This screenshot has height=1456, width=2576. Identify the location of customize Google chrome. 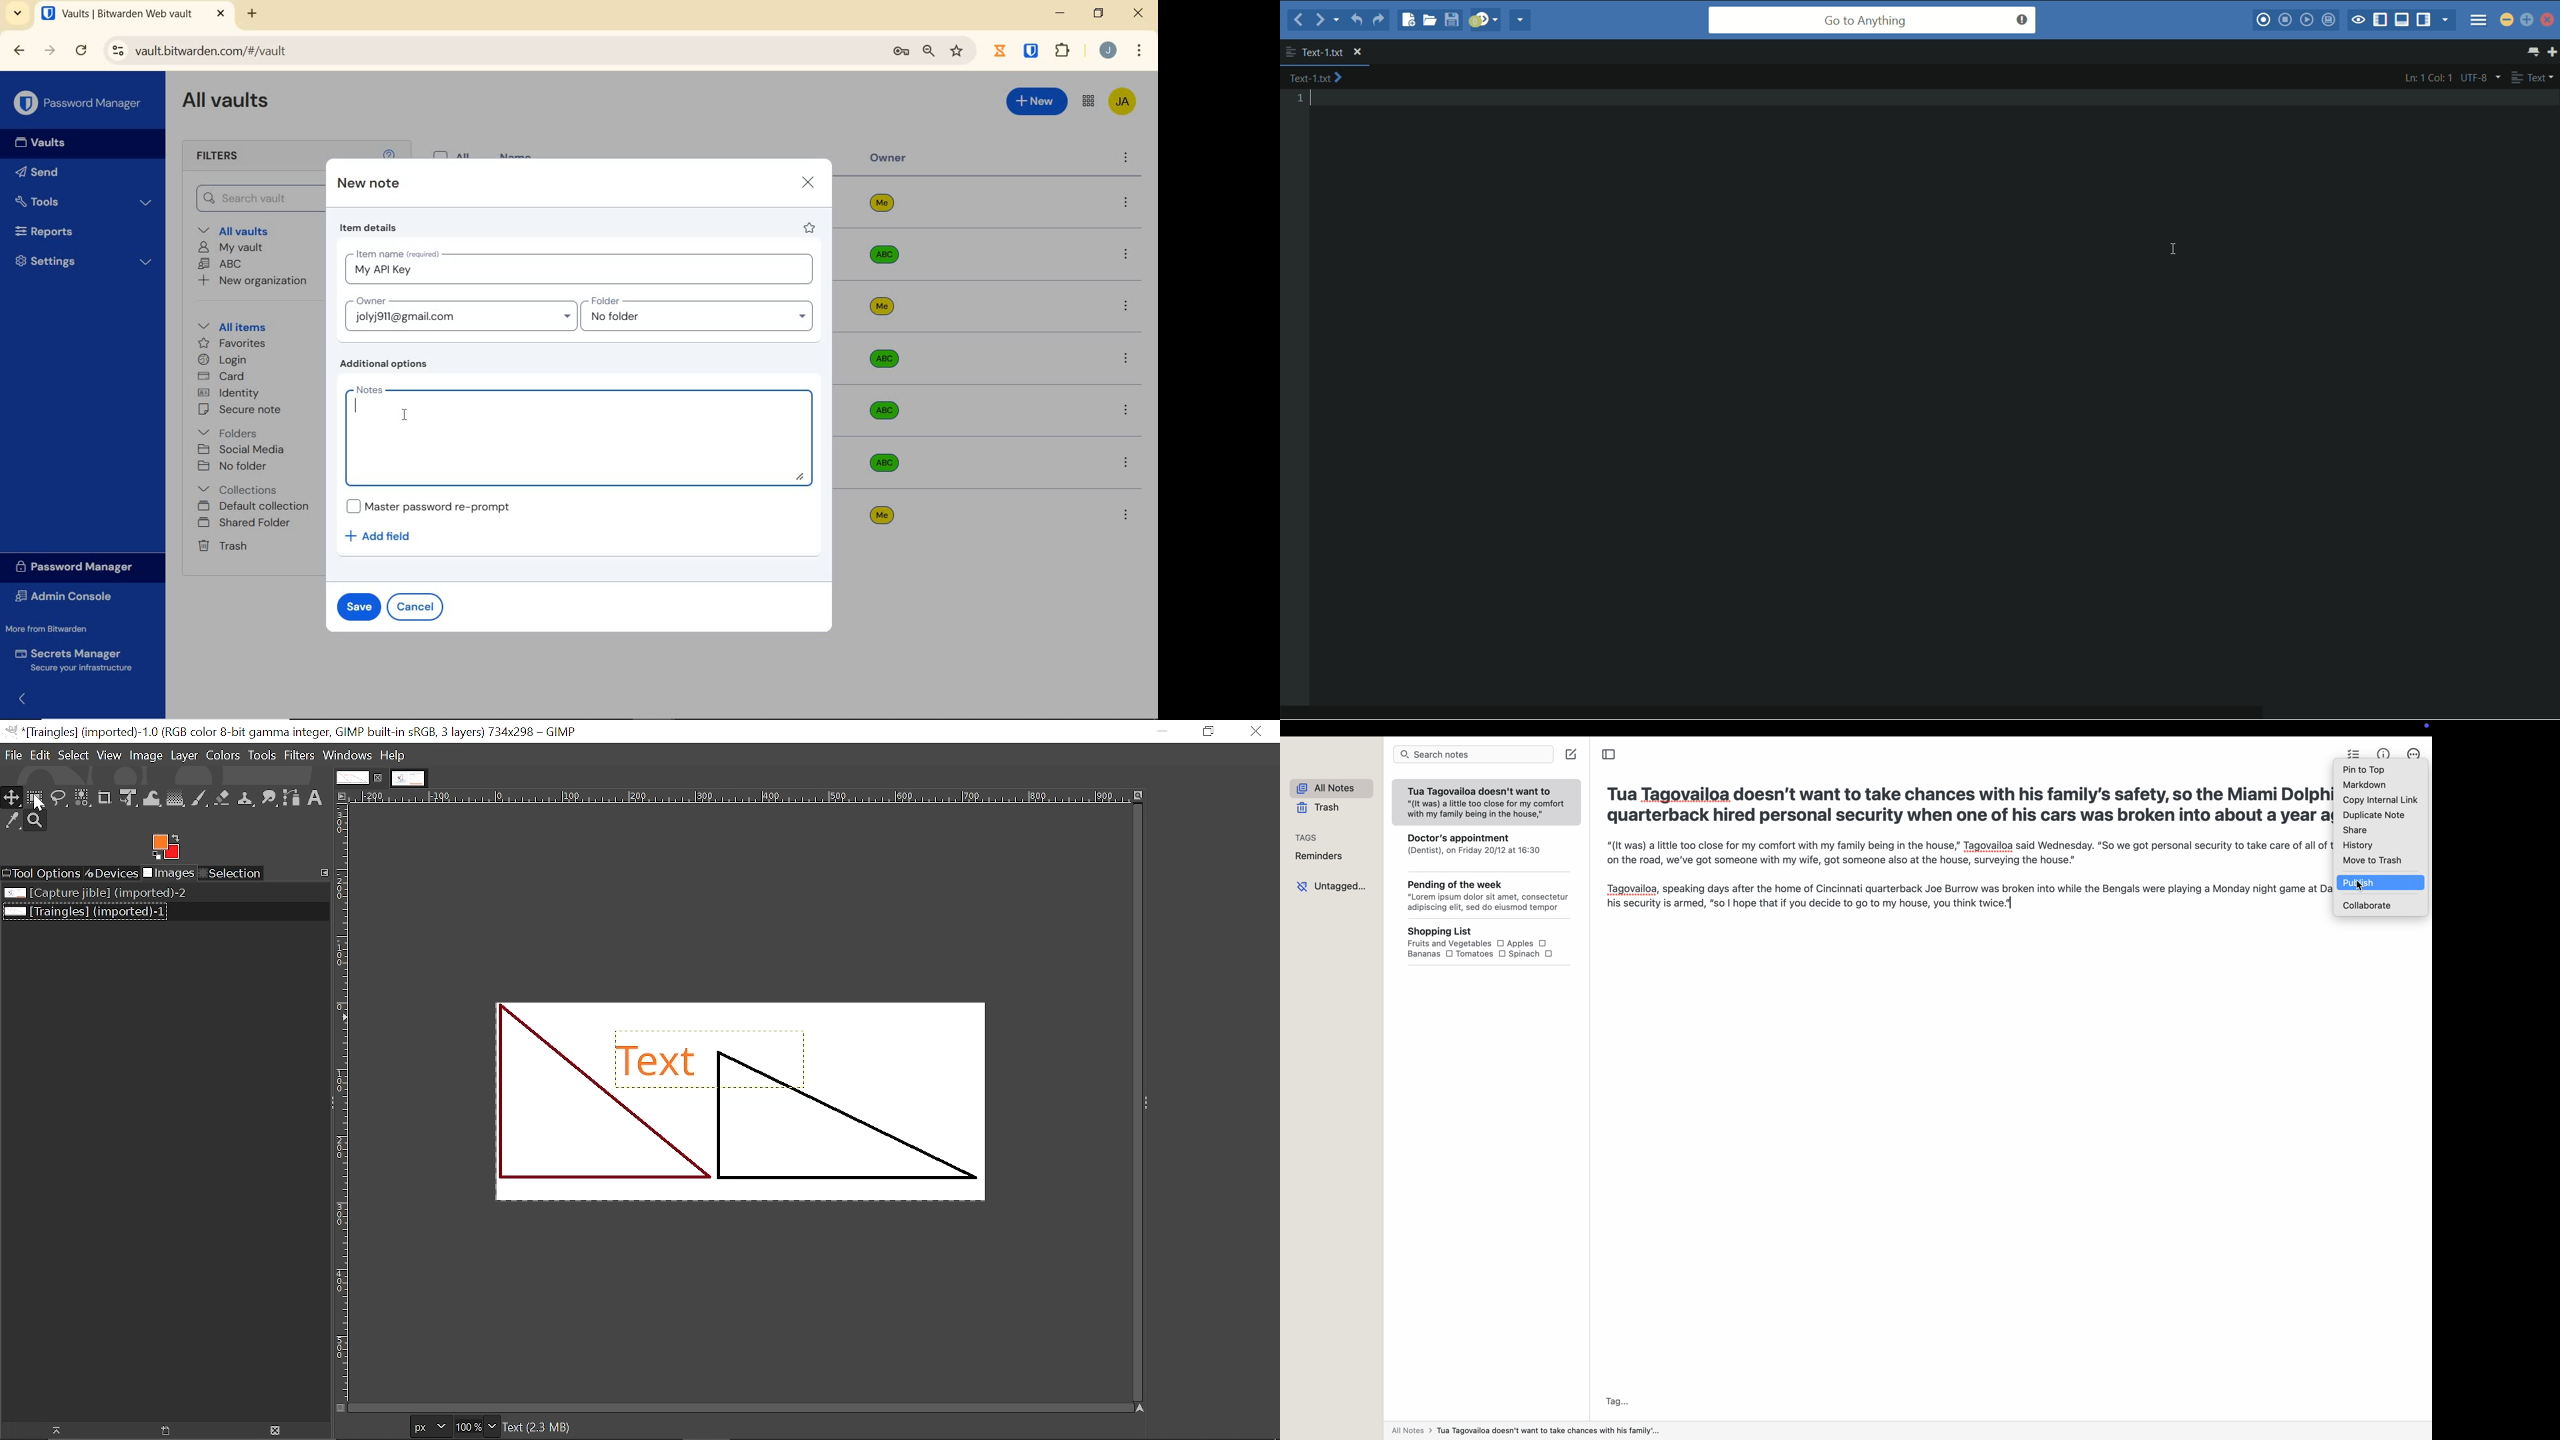
(1139, 52).